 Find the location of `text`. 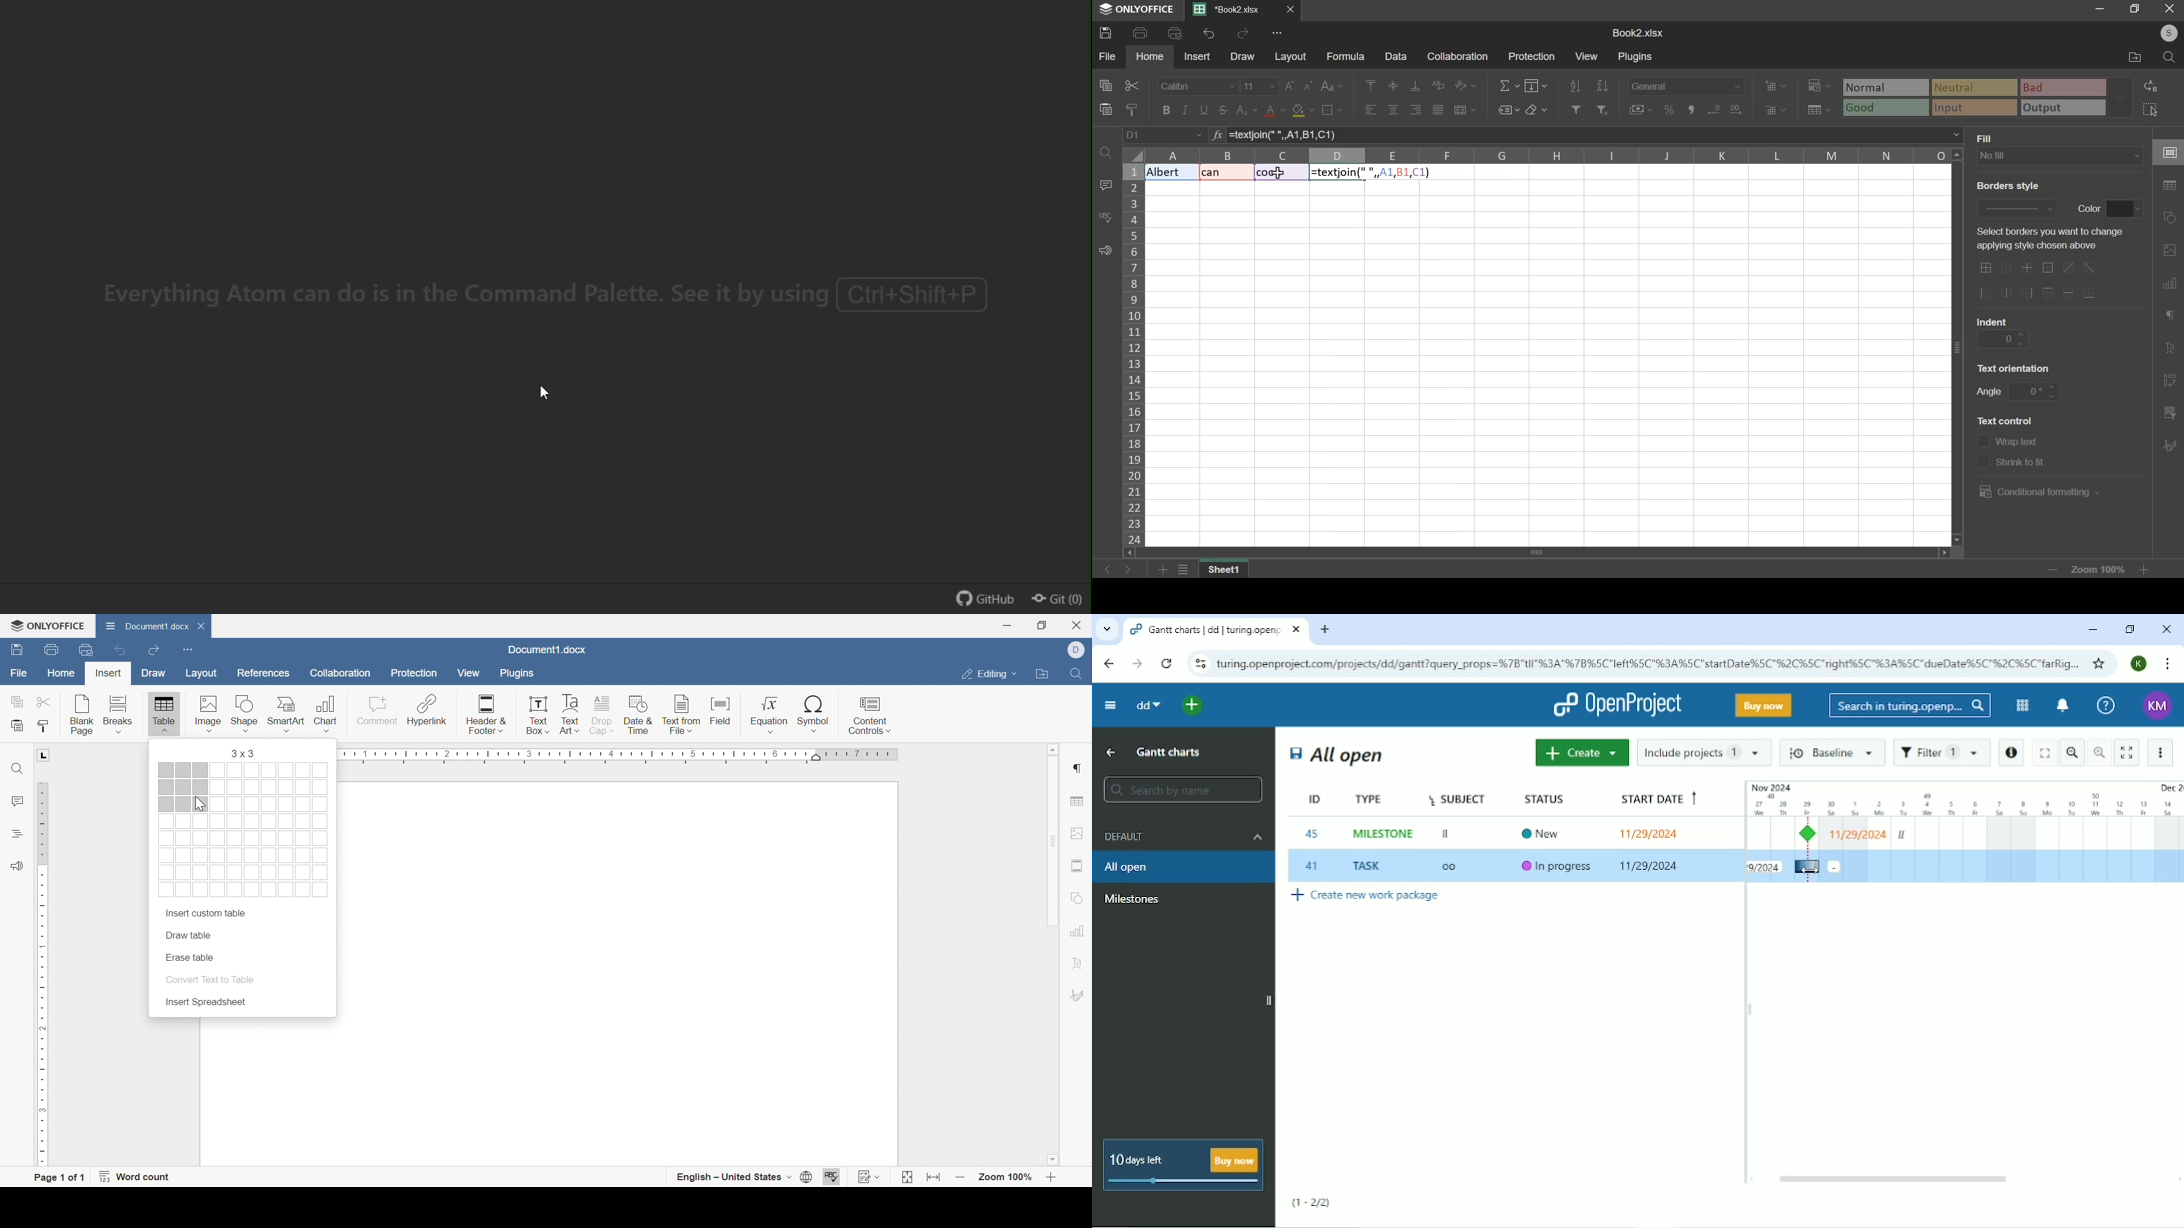

text is located at coordinates (1988, 393).